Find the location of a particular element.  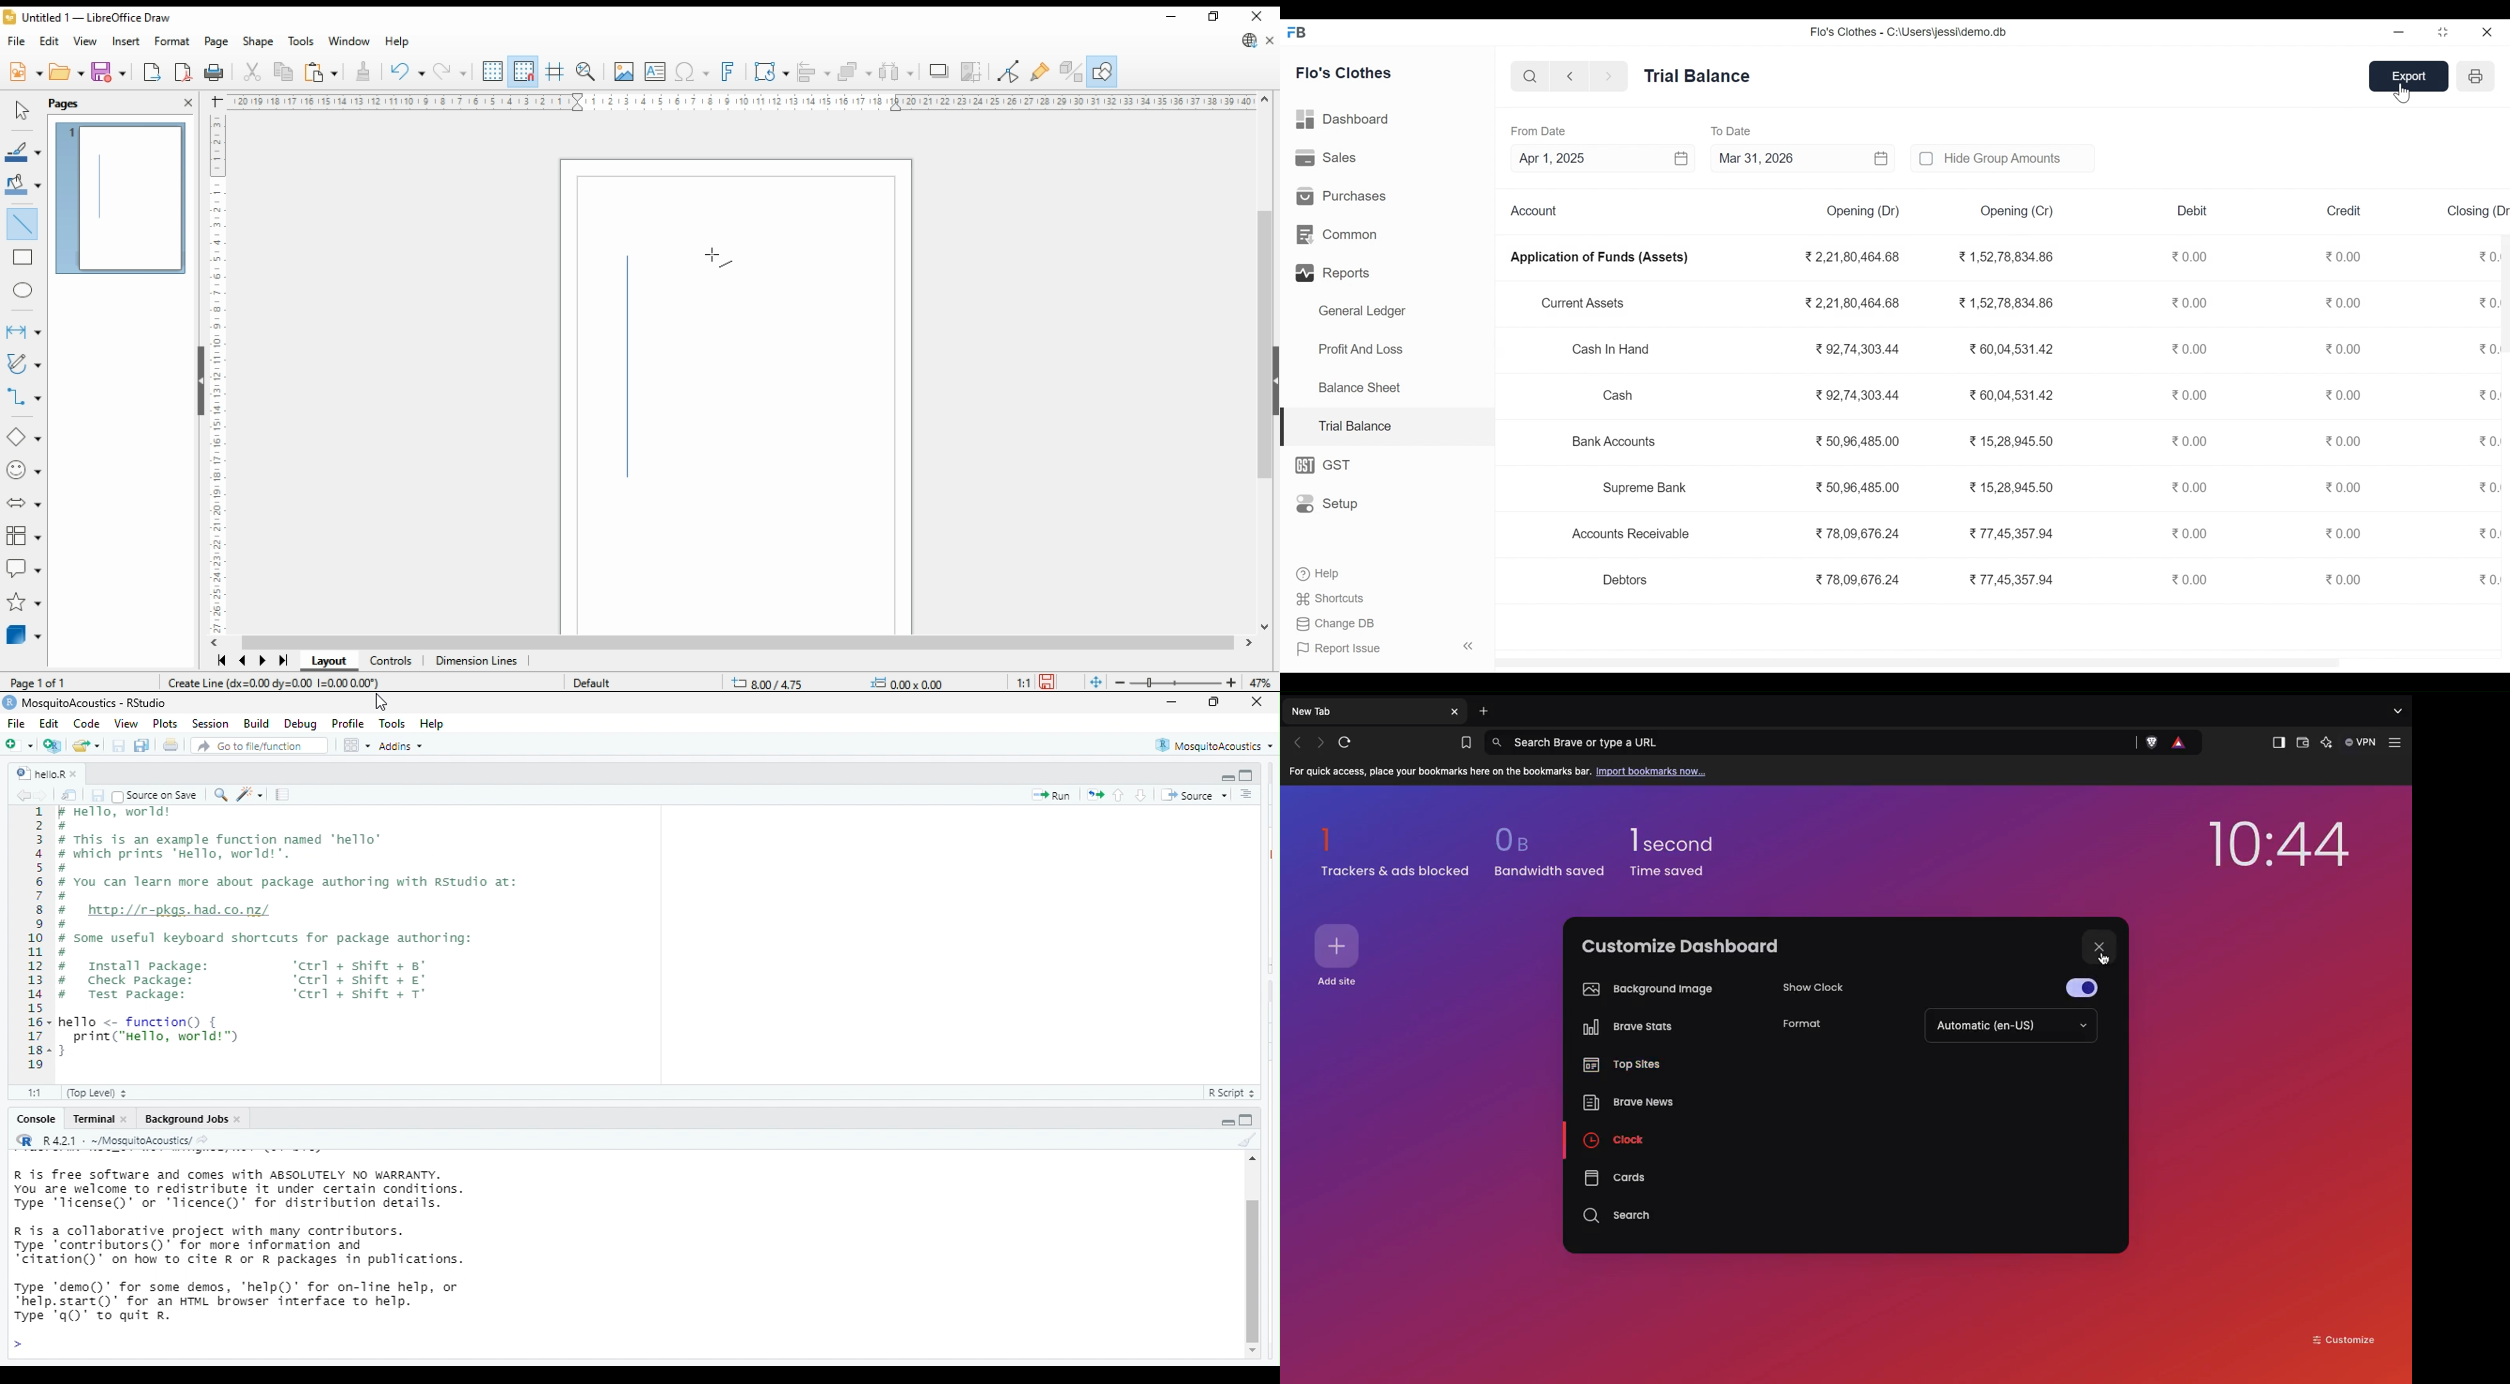

® MosquitoAcoustics ° is located at coordinates (1212, 744).